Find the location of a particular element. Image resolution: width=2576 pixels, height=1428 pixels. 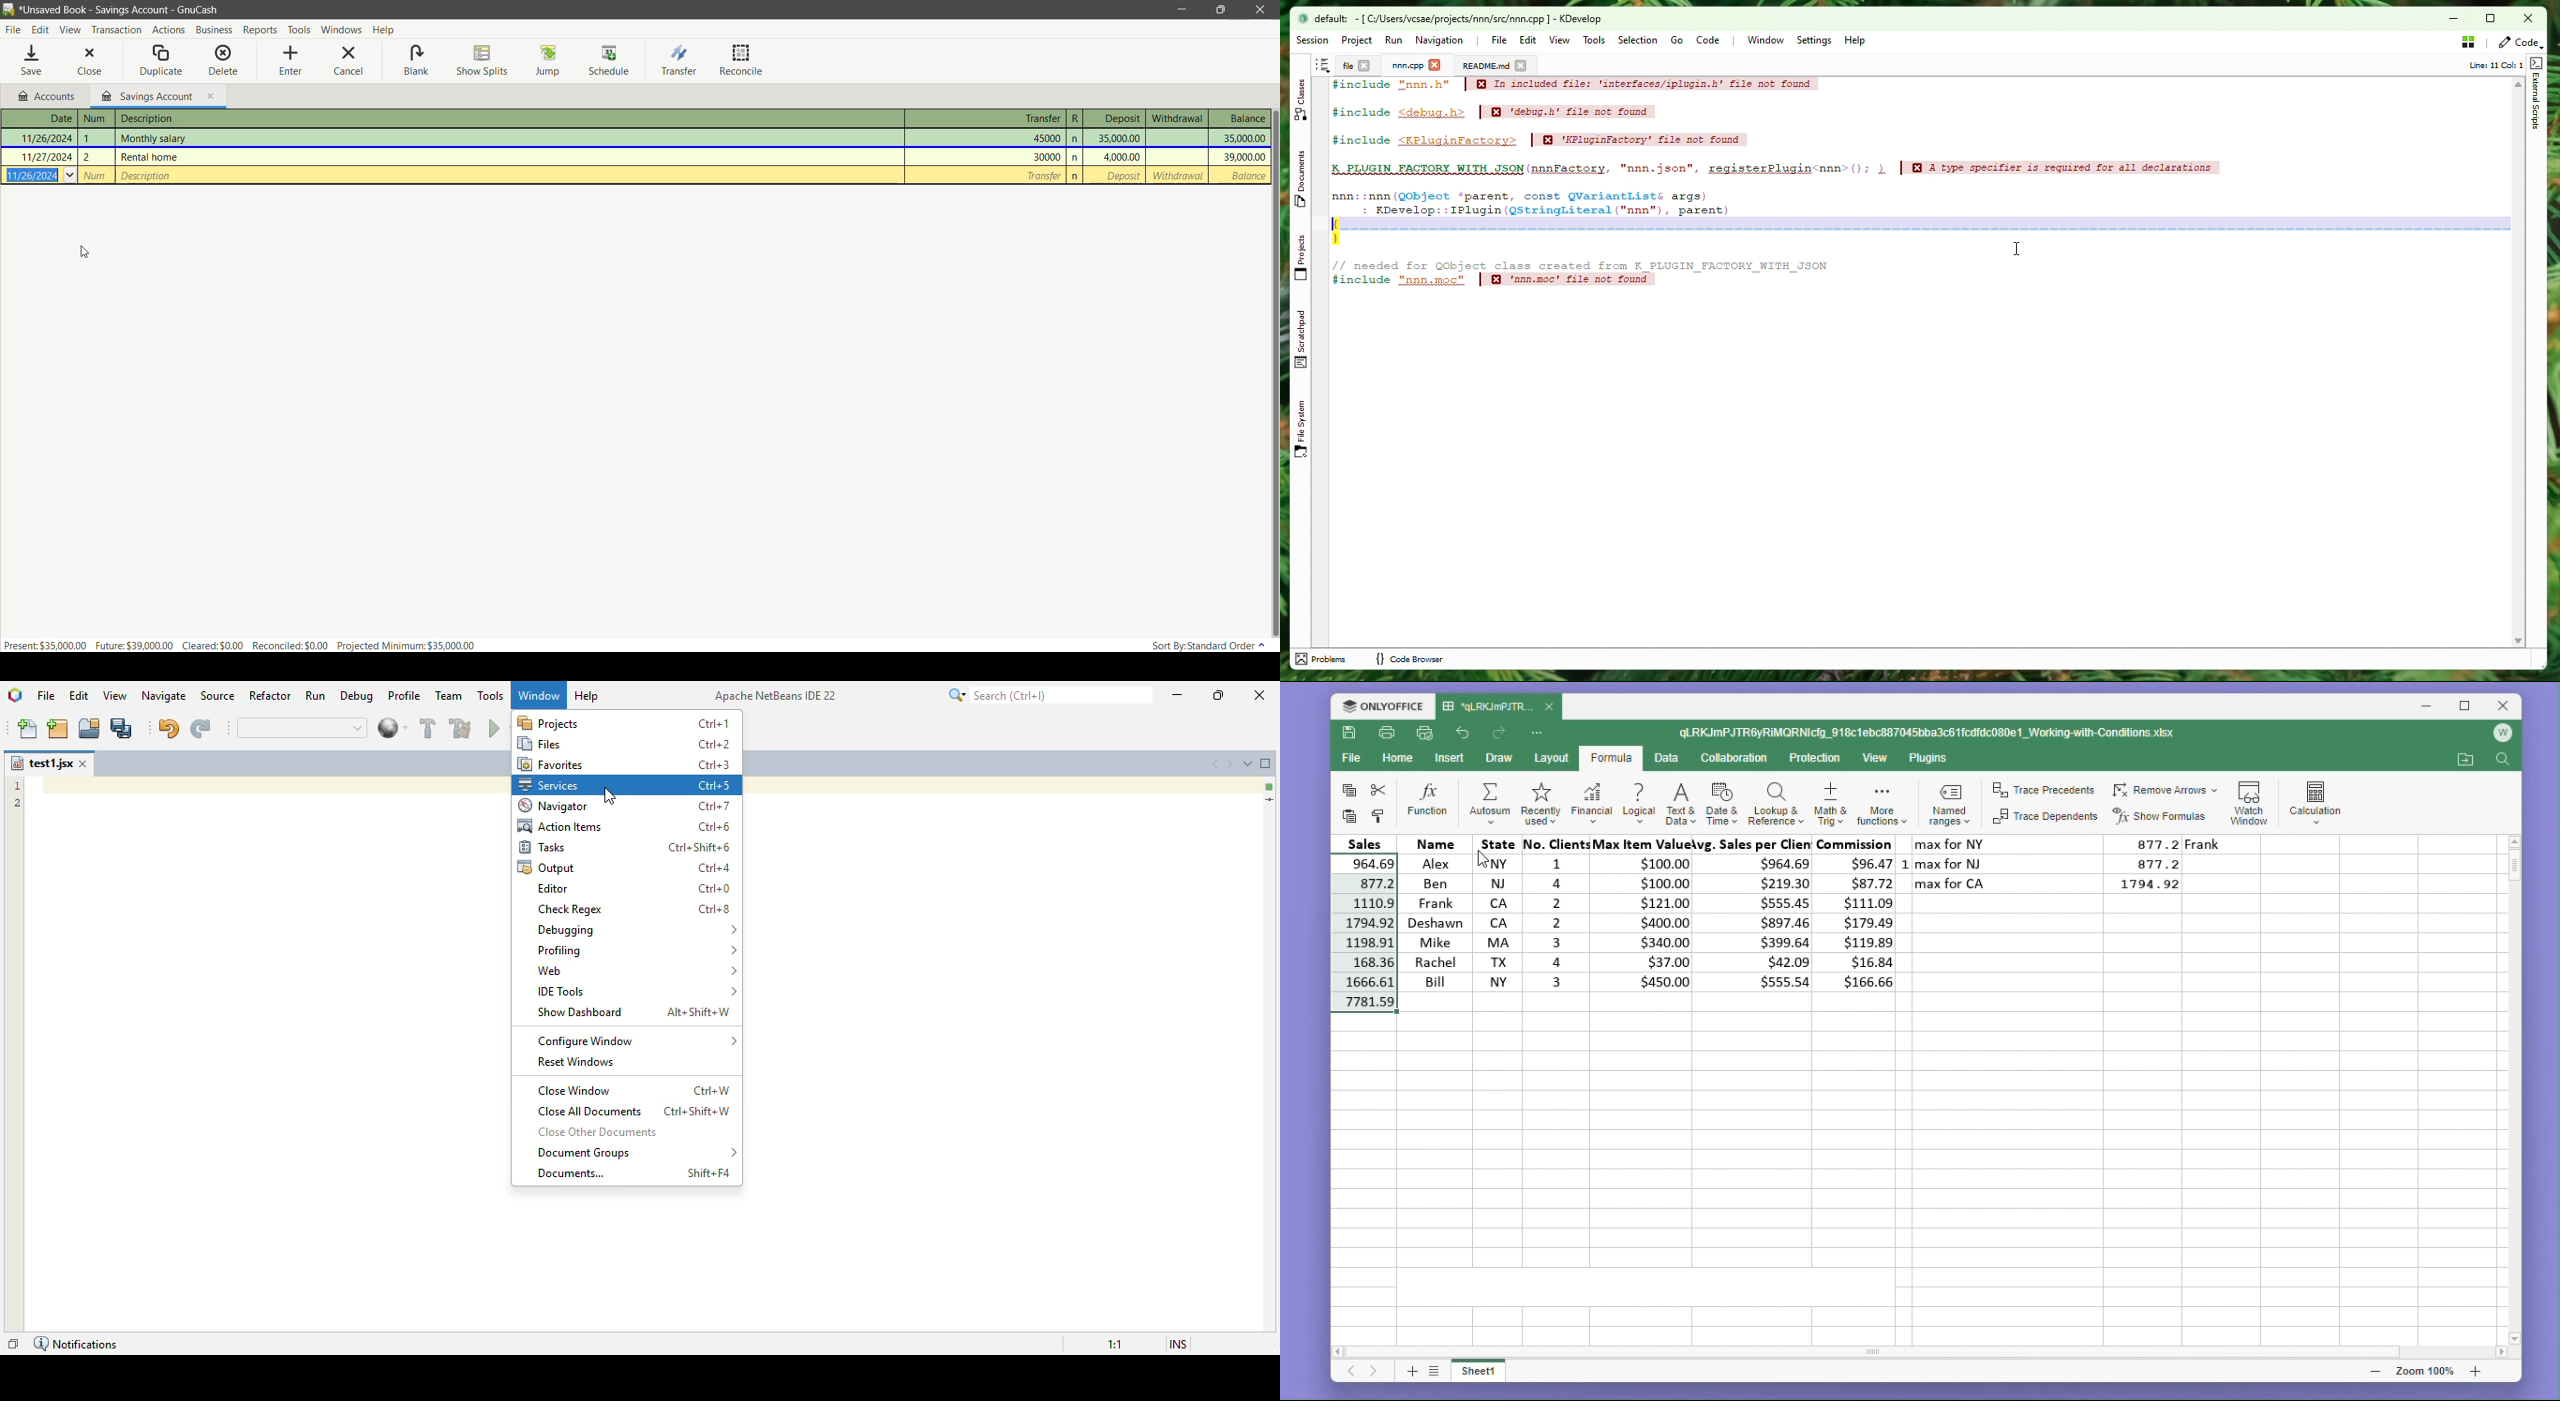

find is located at coordinates (2505, 761).